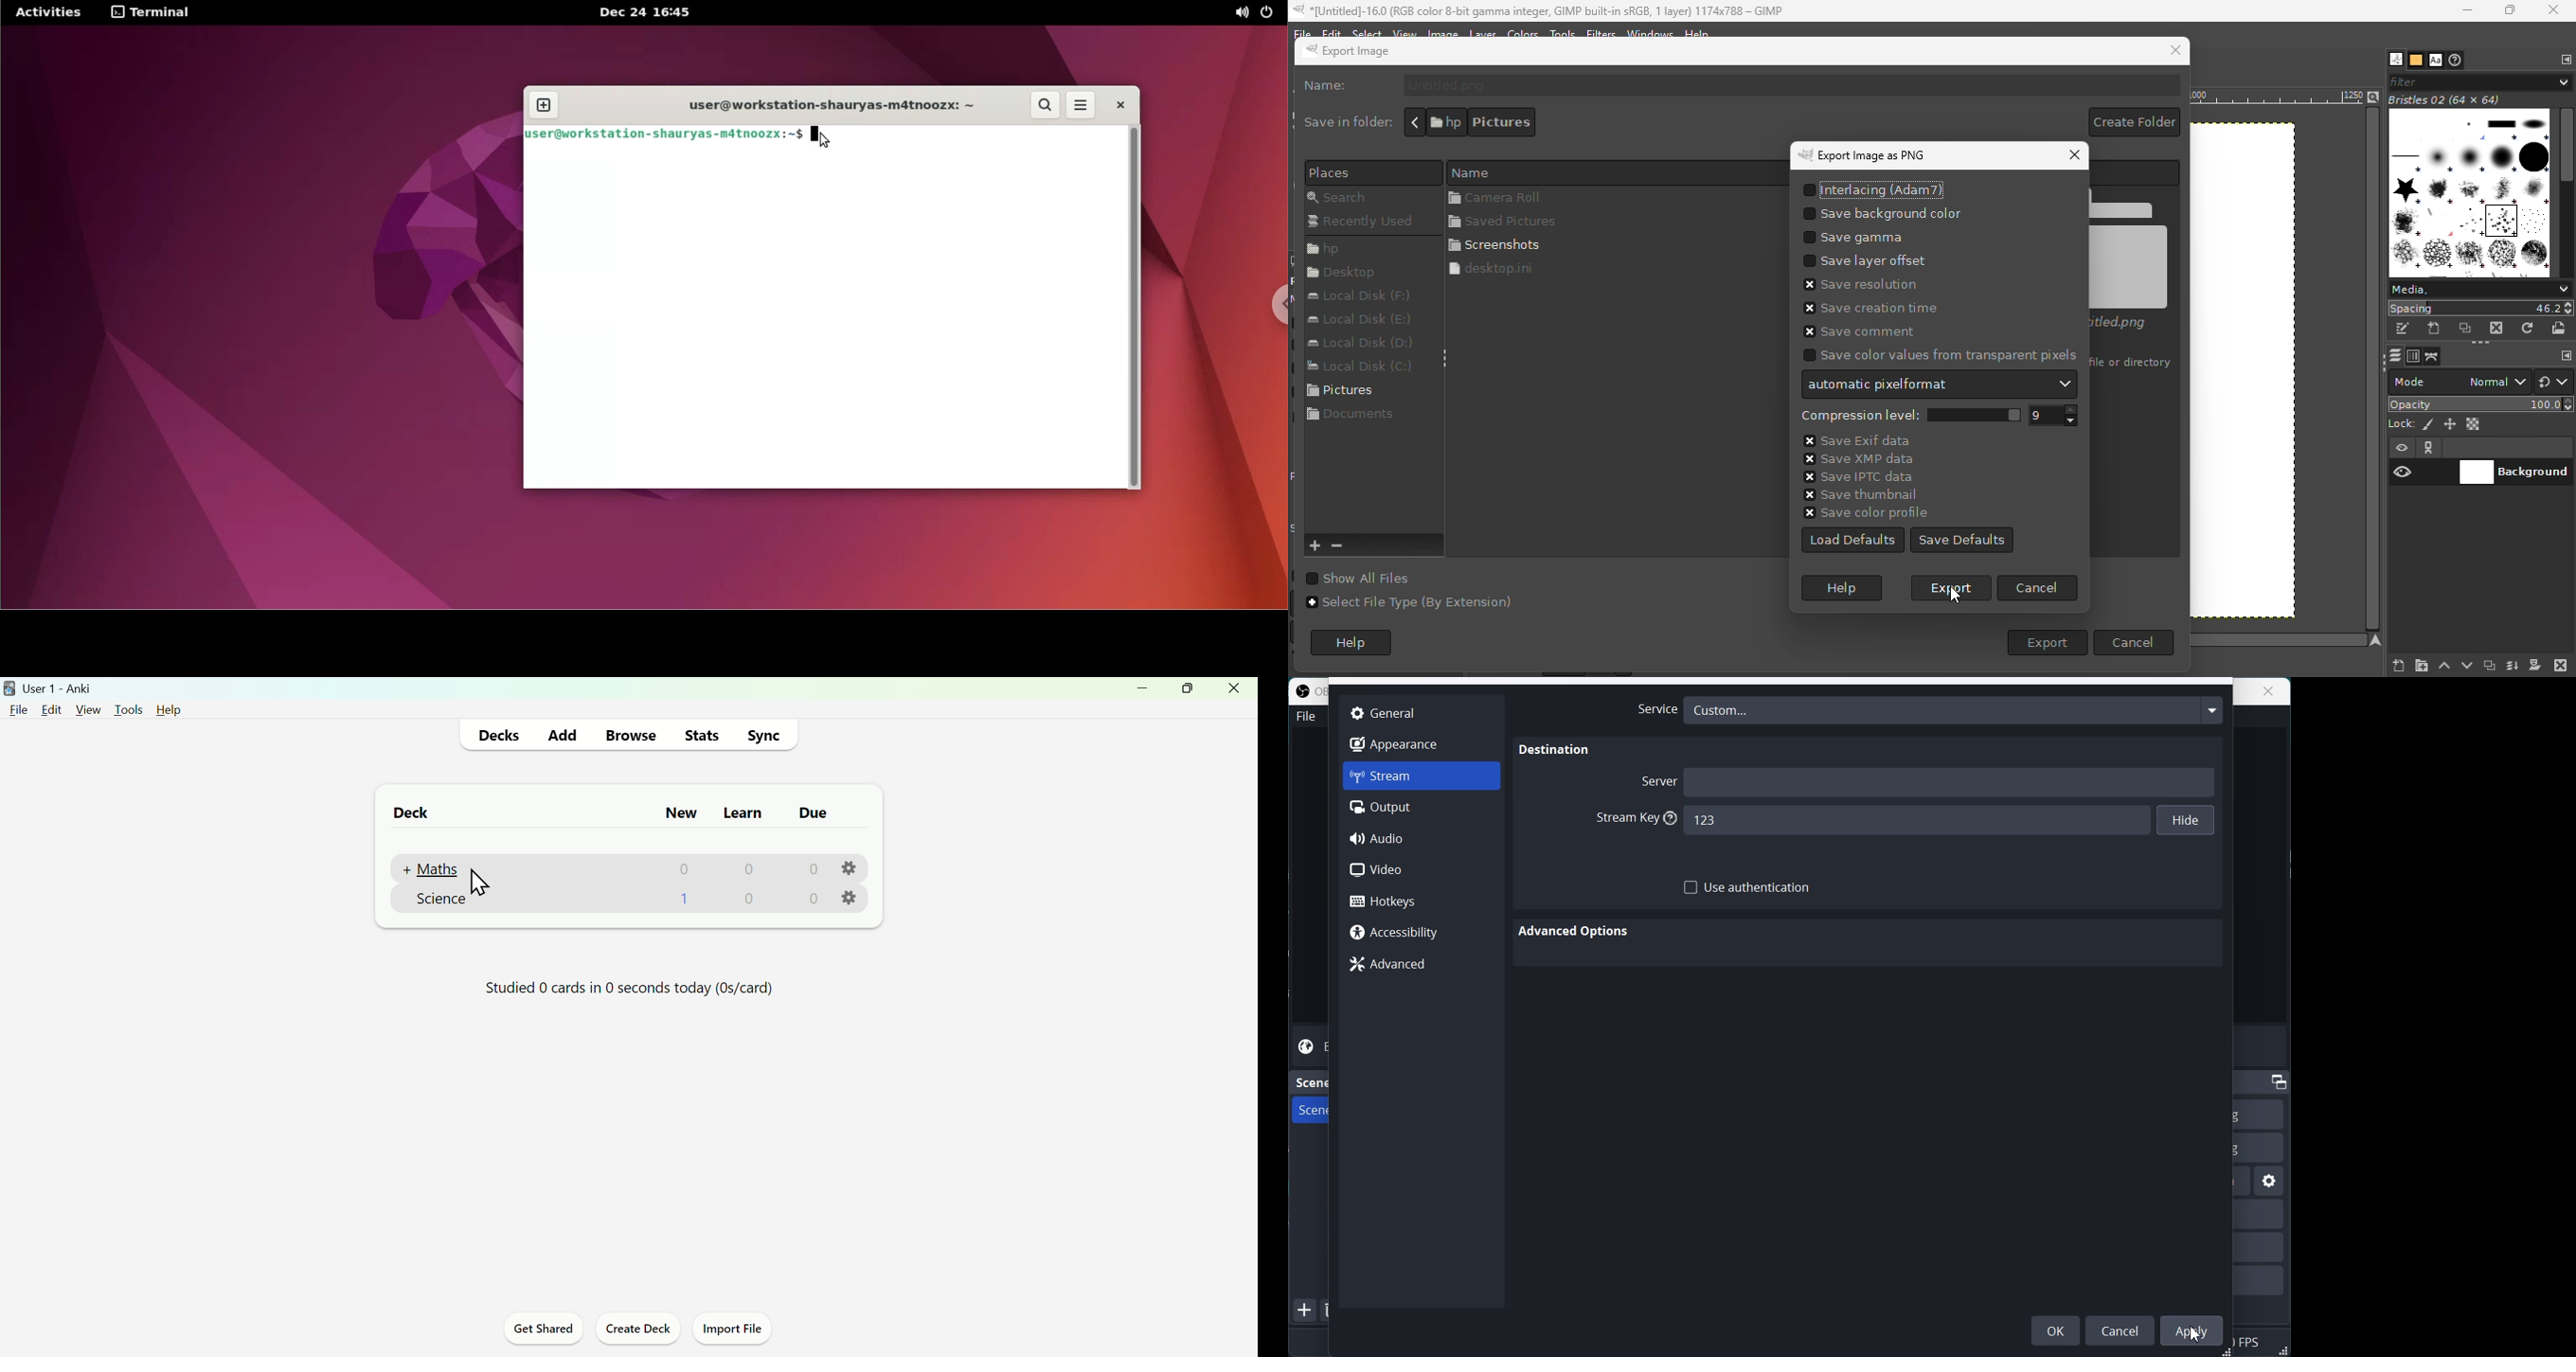 Image resolution: width=2576 pixels, height=1372 pixels. What do you see at coordinates (2449, 100) in the screenshot?
I see `Bristles 02 (64 x 64)` at bounding box center [2449, 100].